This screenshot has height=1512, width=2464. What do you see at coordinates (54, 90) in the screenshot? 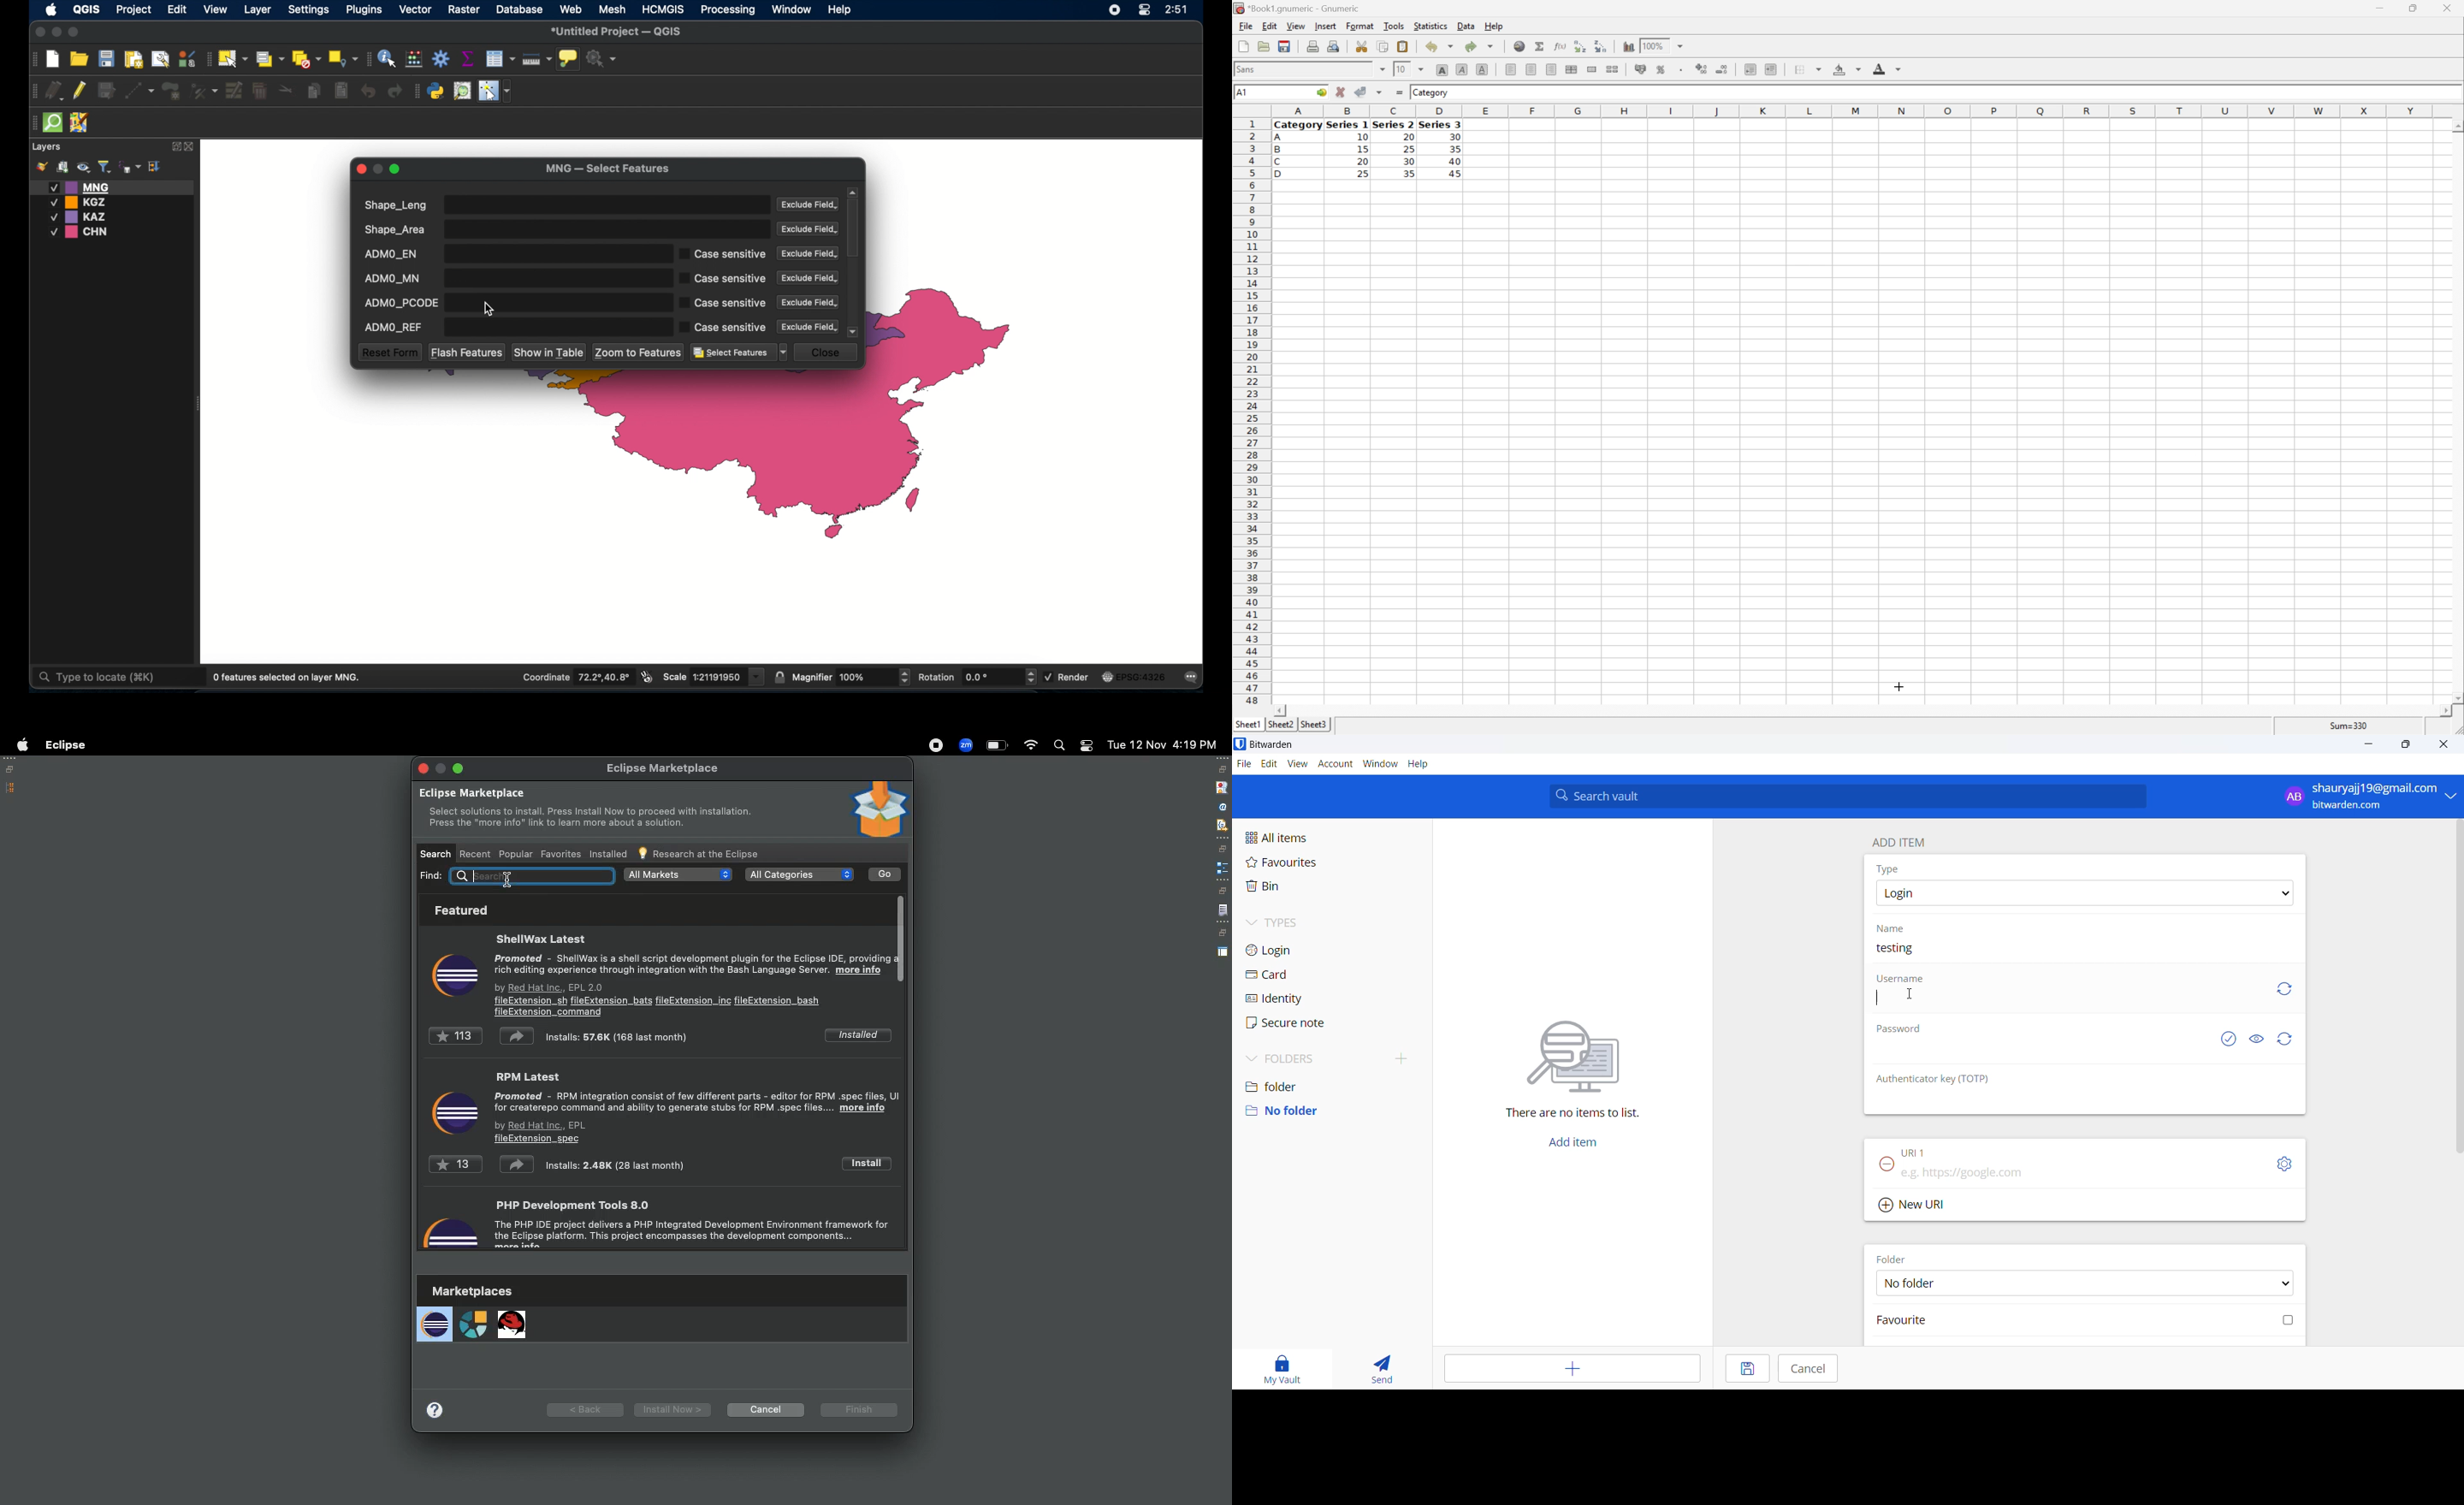
I see `current edits` at bounding box center [54, 90].